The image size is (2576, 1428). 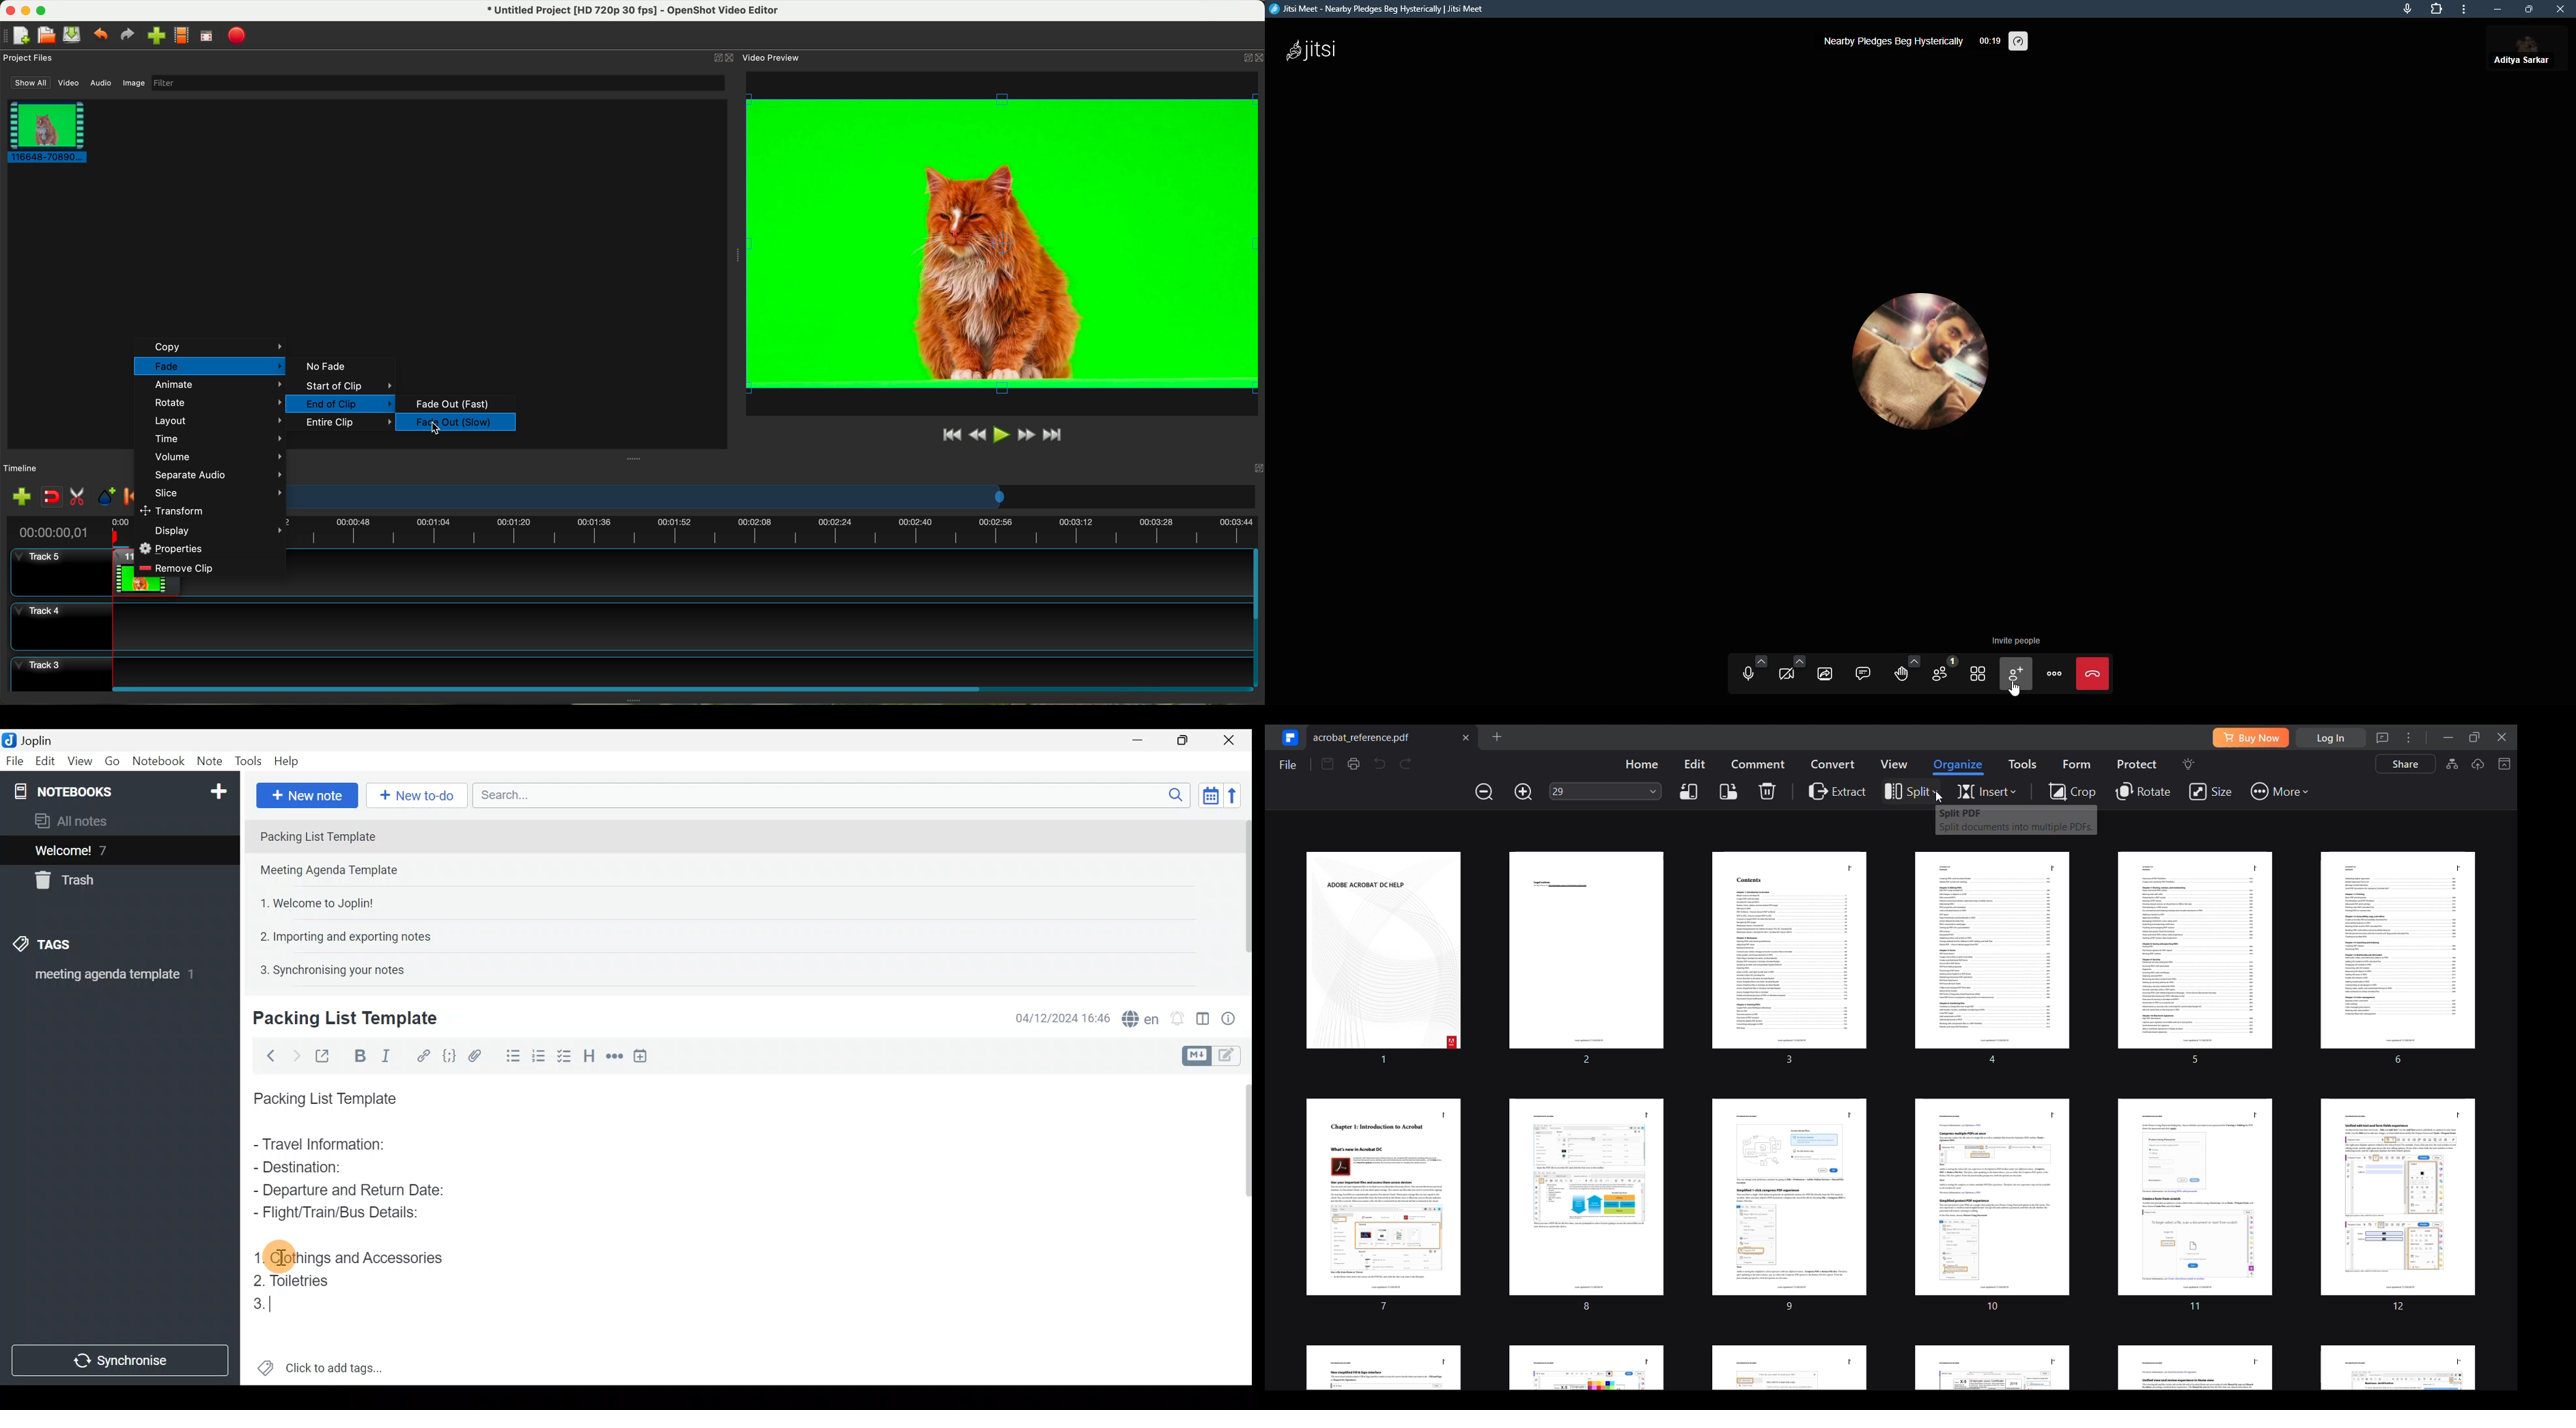 I want to click on Joplin, so click(x=31, y=740).